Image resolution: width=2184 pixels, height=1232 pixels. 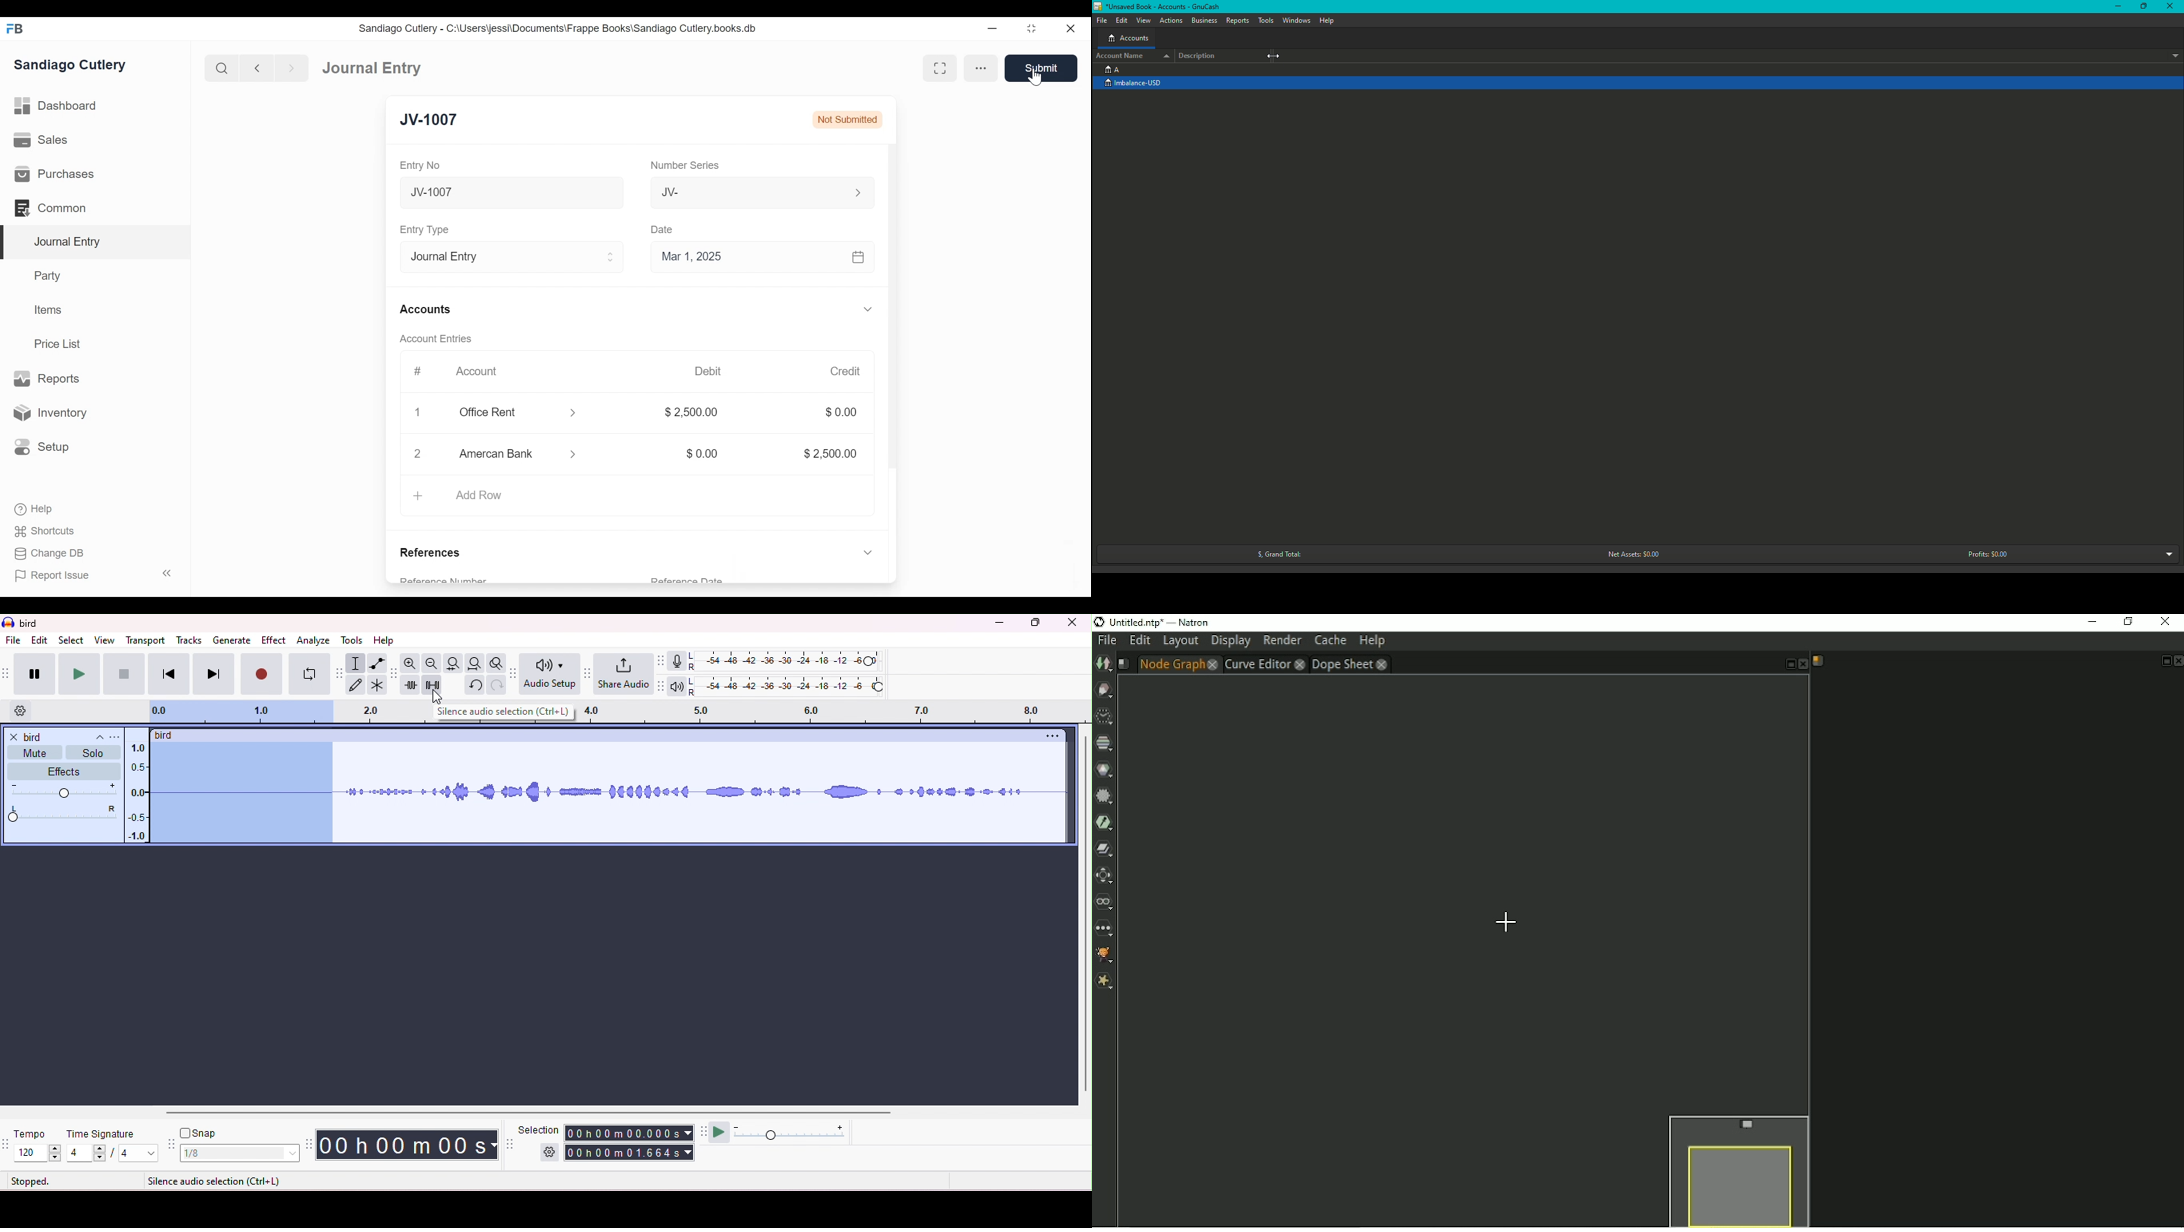 What do you see at coordinates (35, 1133) in the screenshot?
I see `tempo` at bounding box center [35, 1133].